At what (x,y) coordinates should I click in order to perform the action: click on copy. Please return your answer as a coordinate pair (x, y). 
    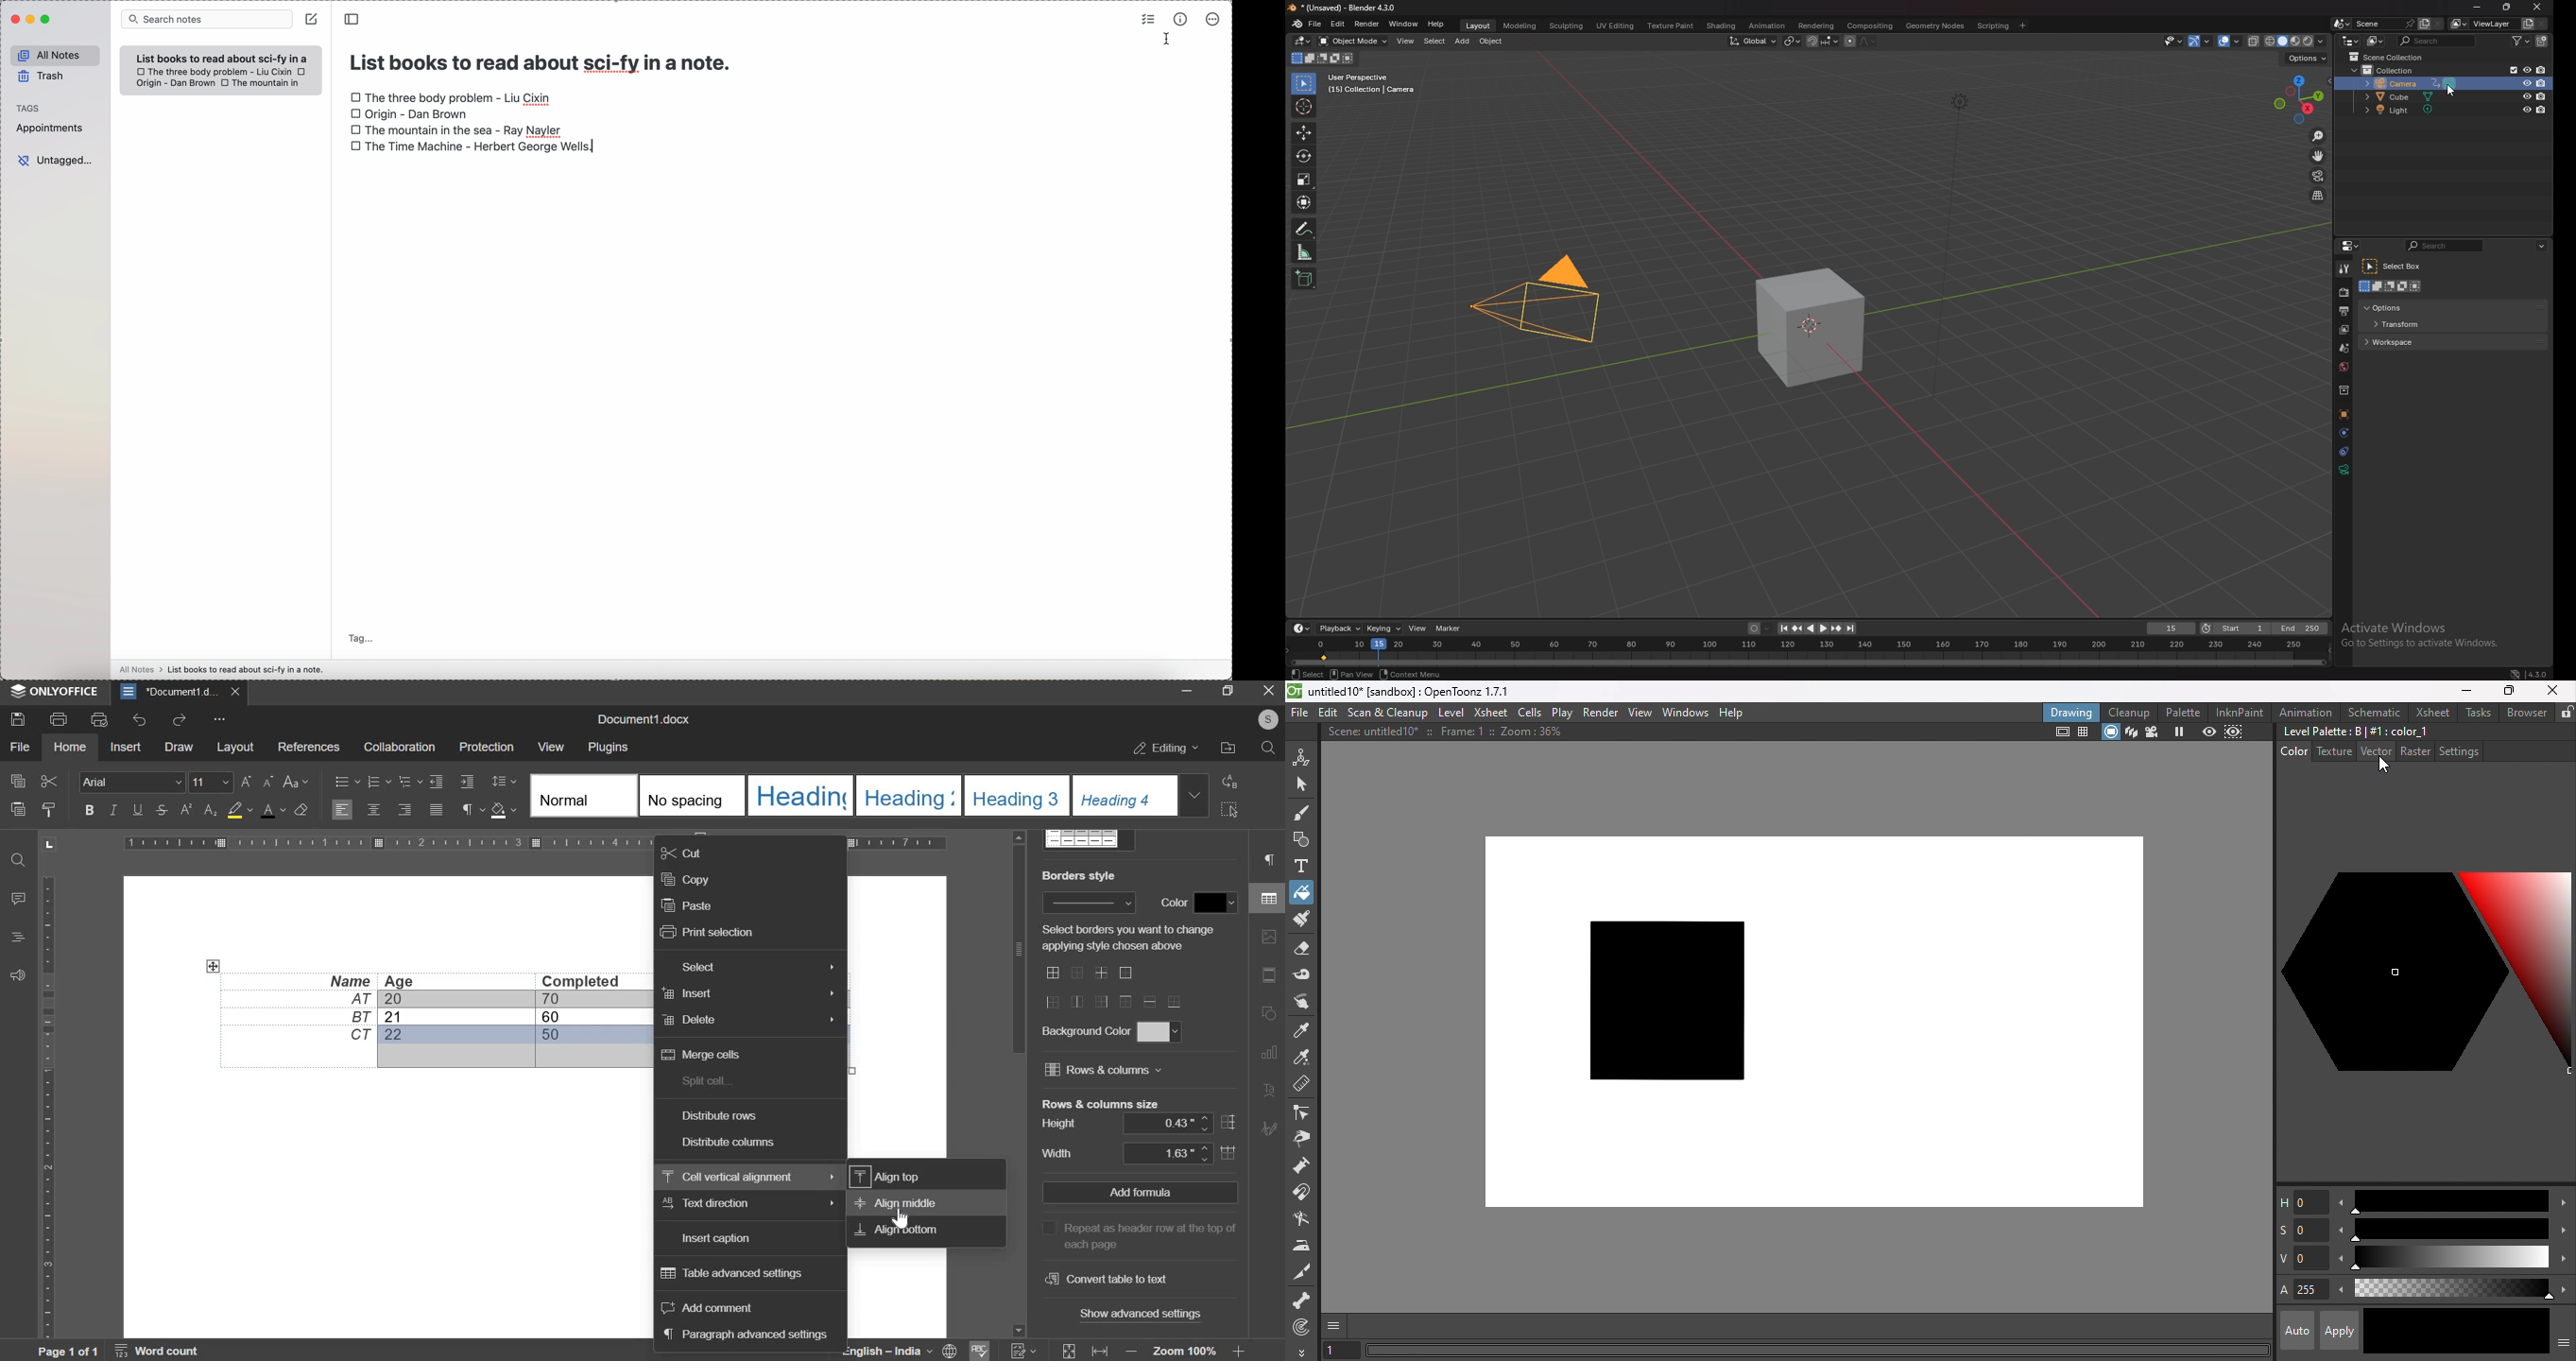
    Looking at the image, I should click on (16, 781).